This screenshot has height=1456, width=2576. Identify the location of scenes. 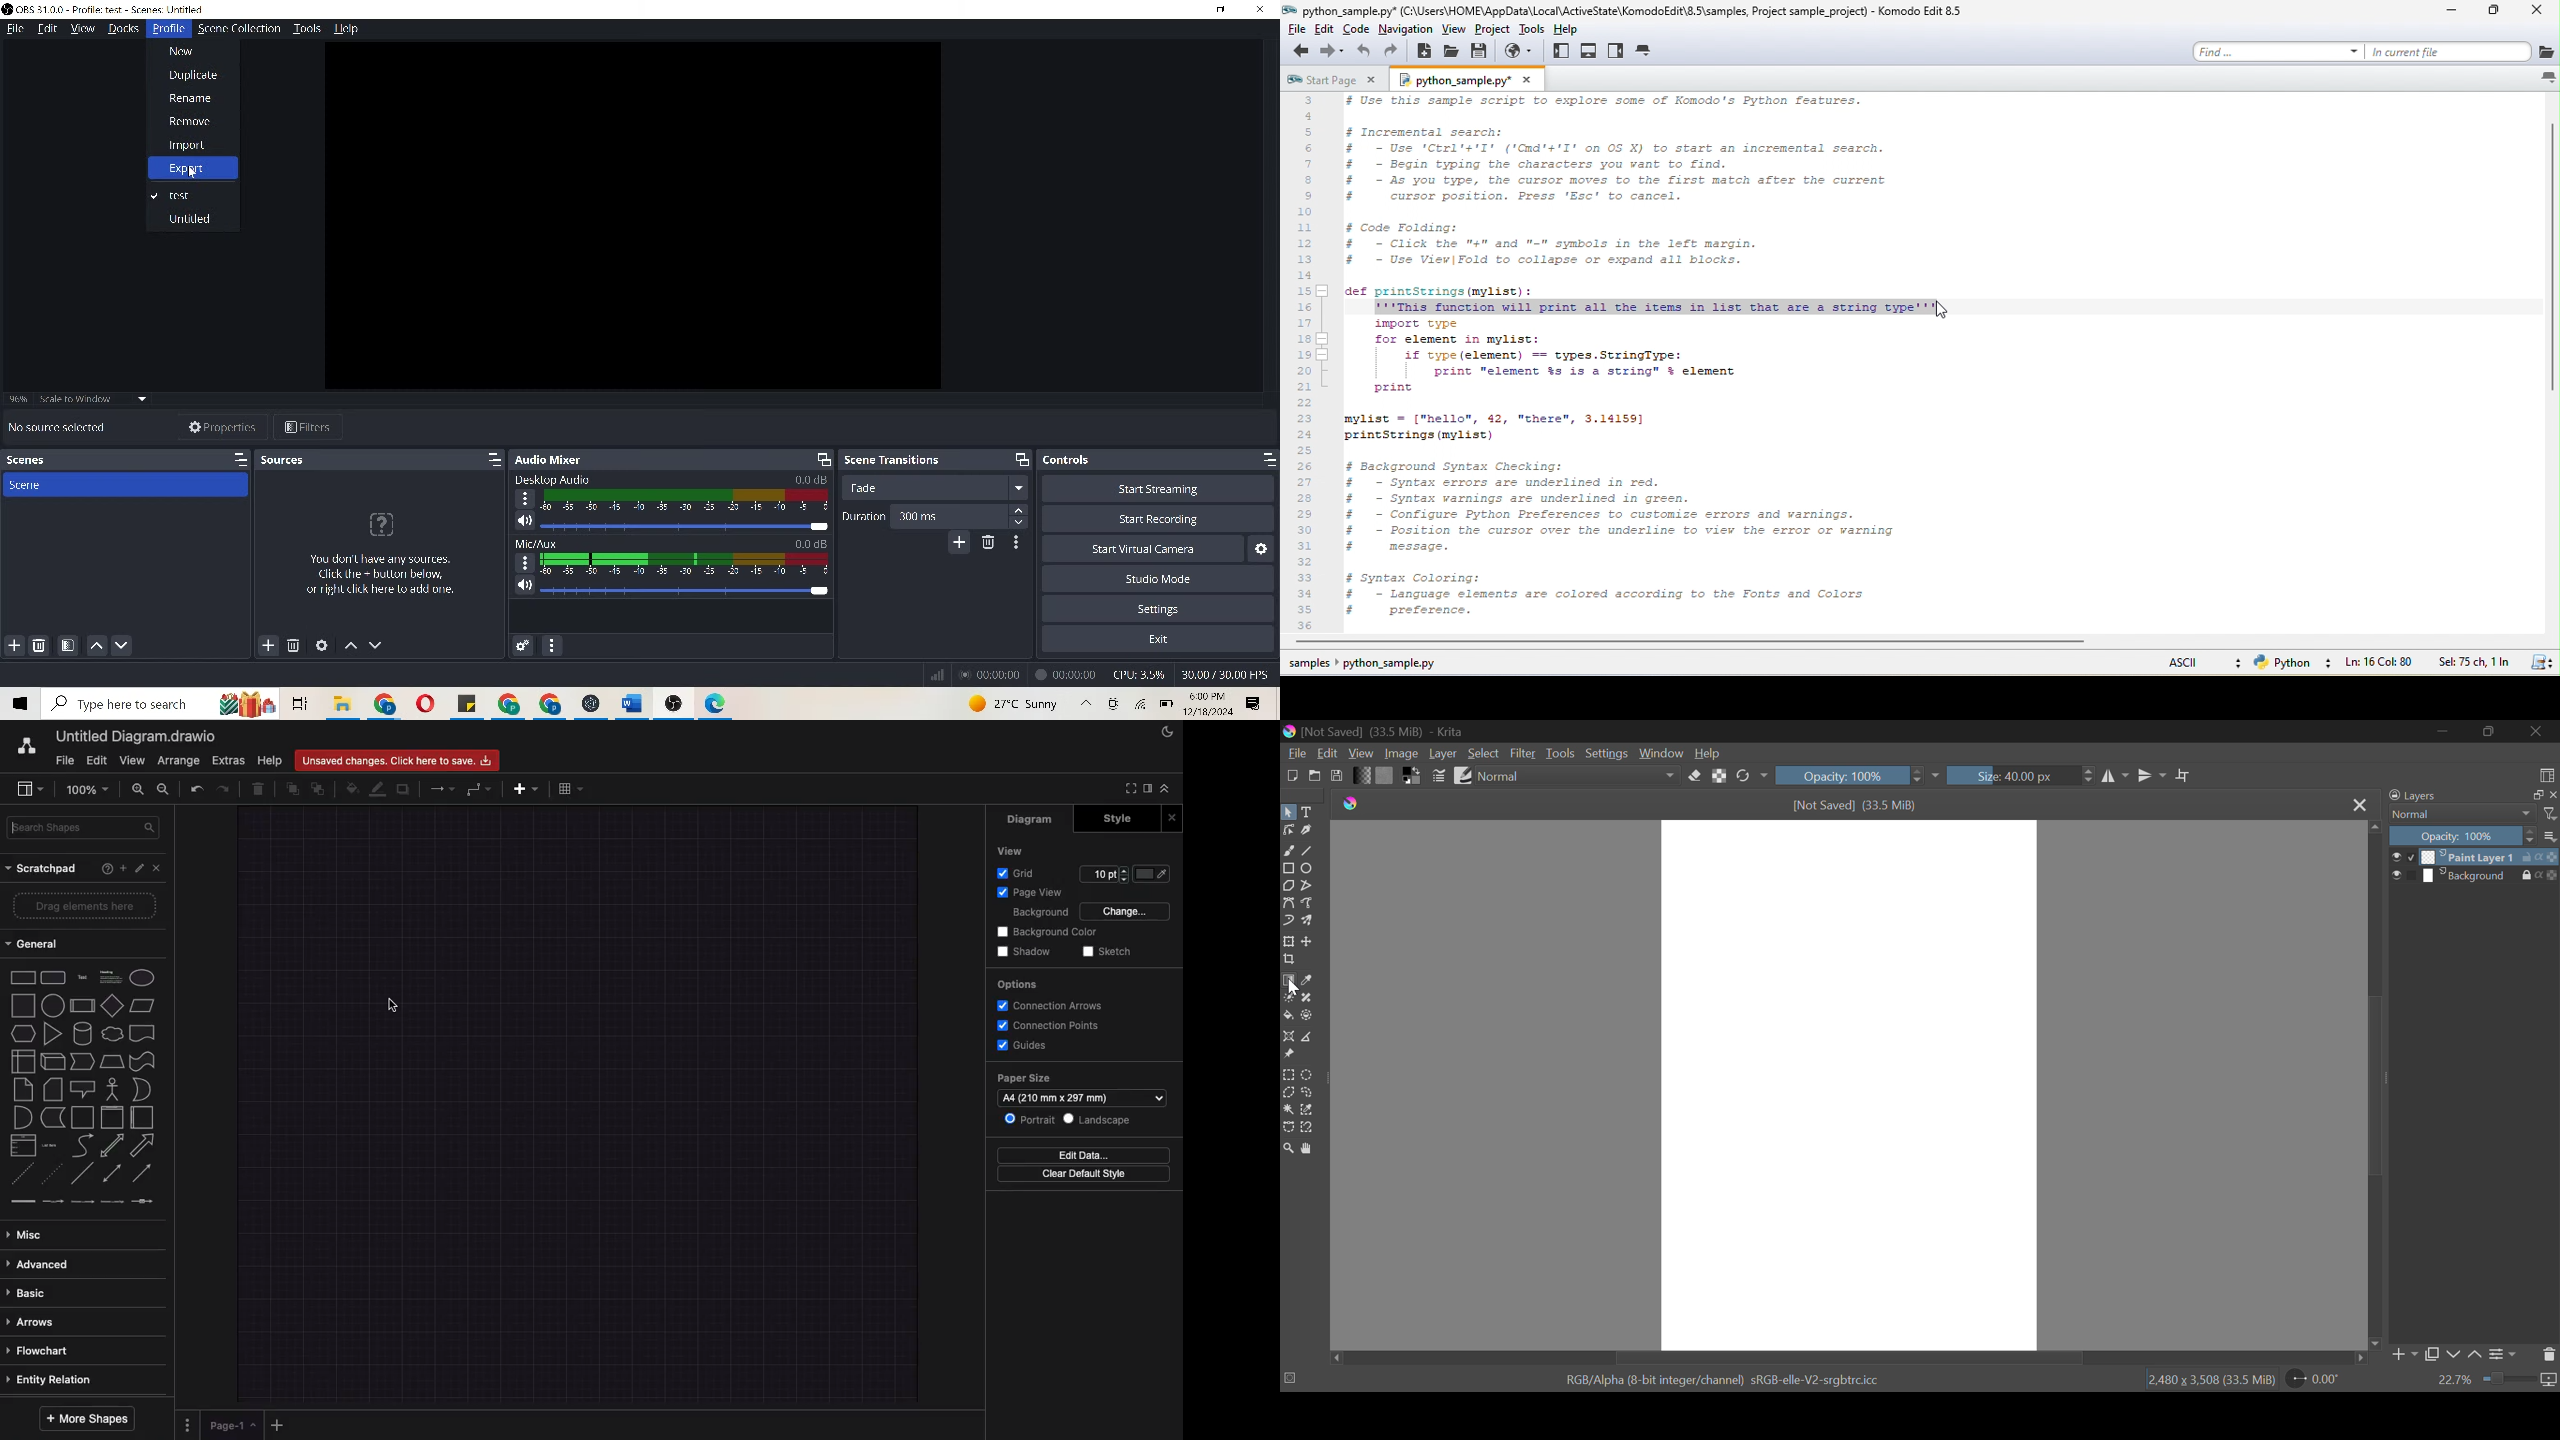
(47, 460).